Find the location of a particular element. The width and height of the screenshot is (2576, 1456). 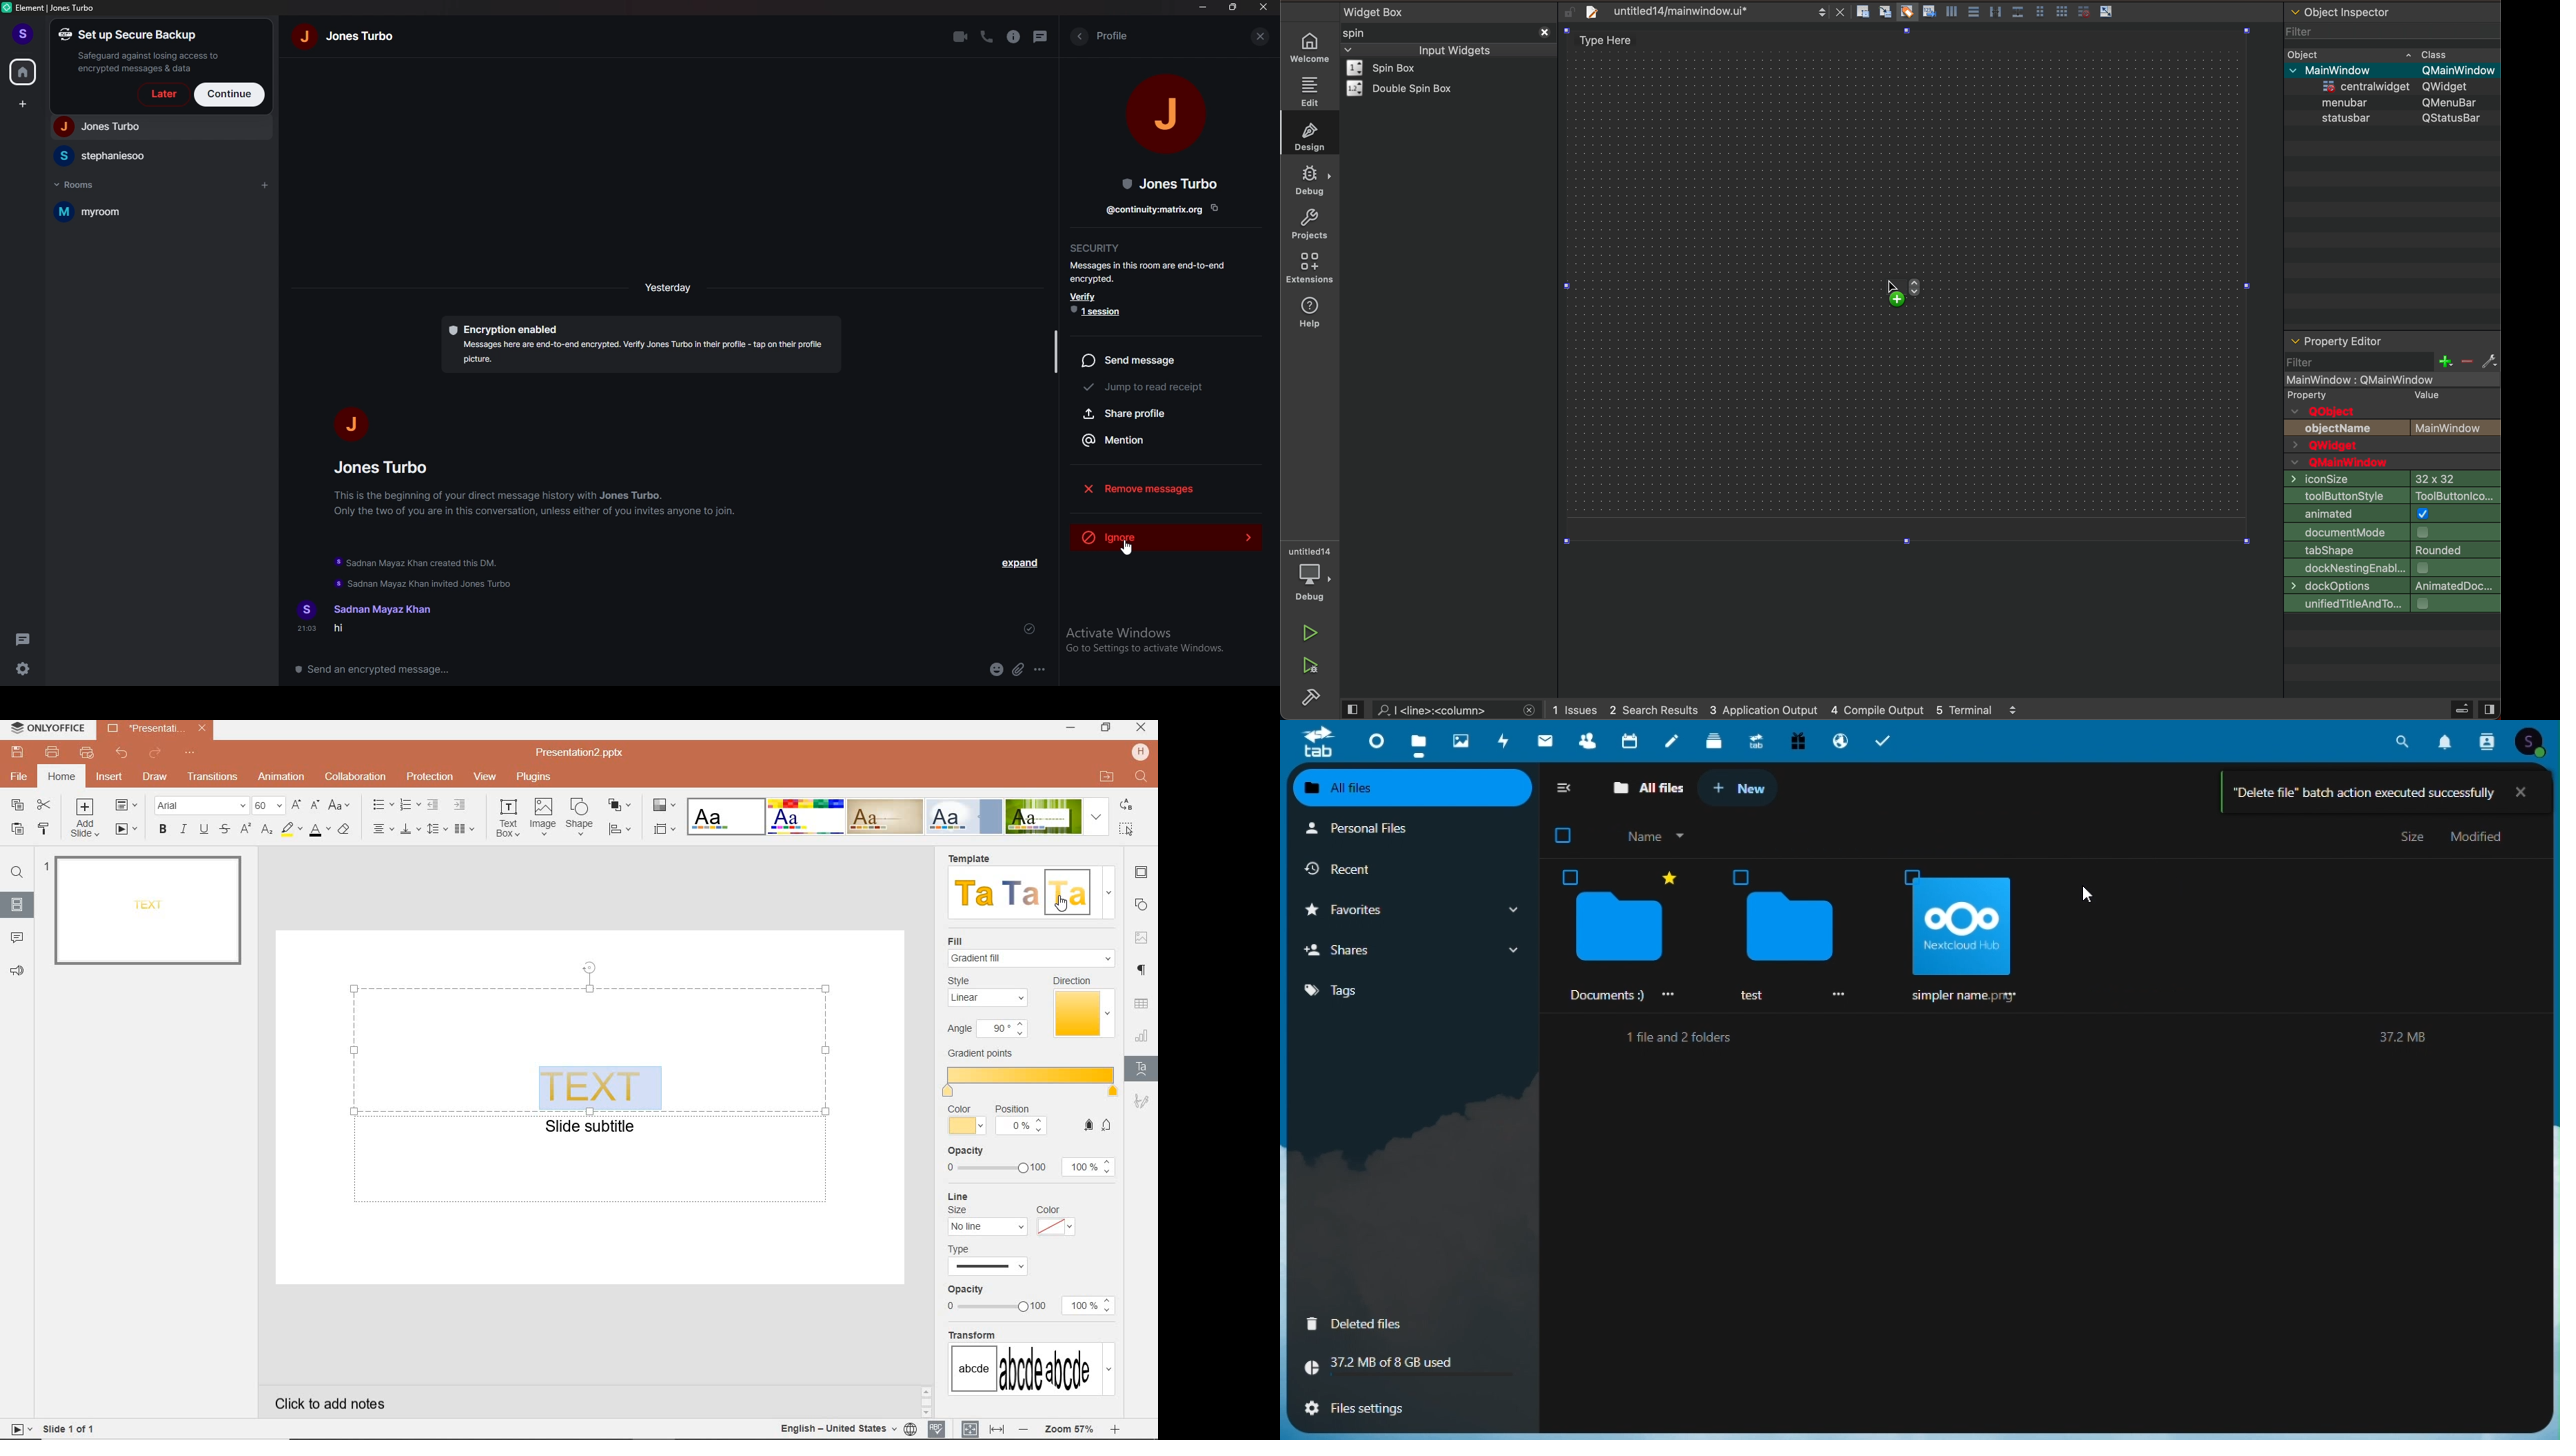

IMAGE SETTINGS is located at coordinates (1143, 935).